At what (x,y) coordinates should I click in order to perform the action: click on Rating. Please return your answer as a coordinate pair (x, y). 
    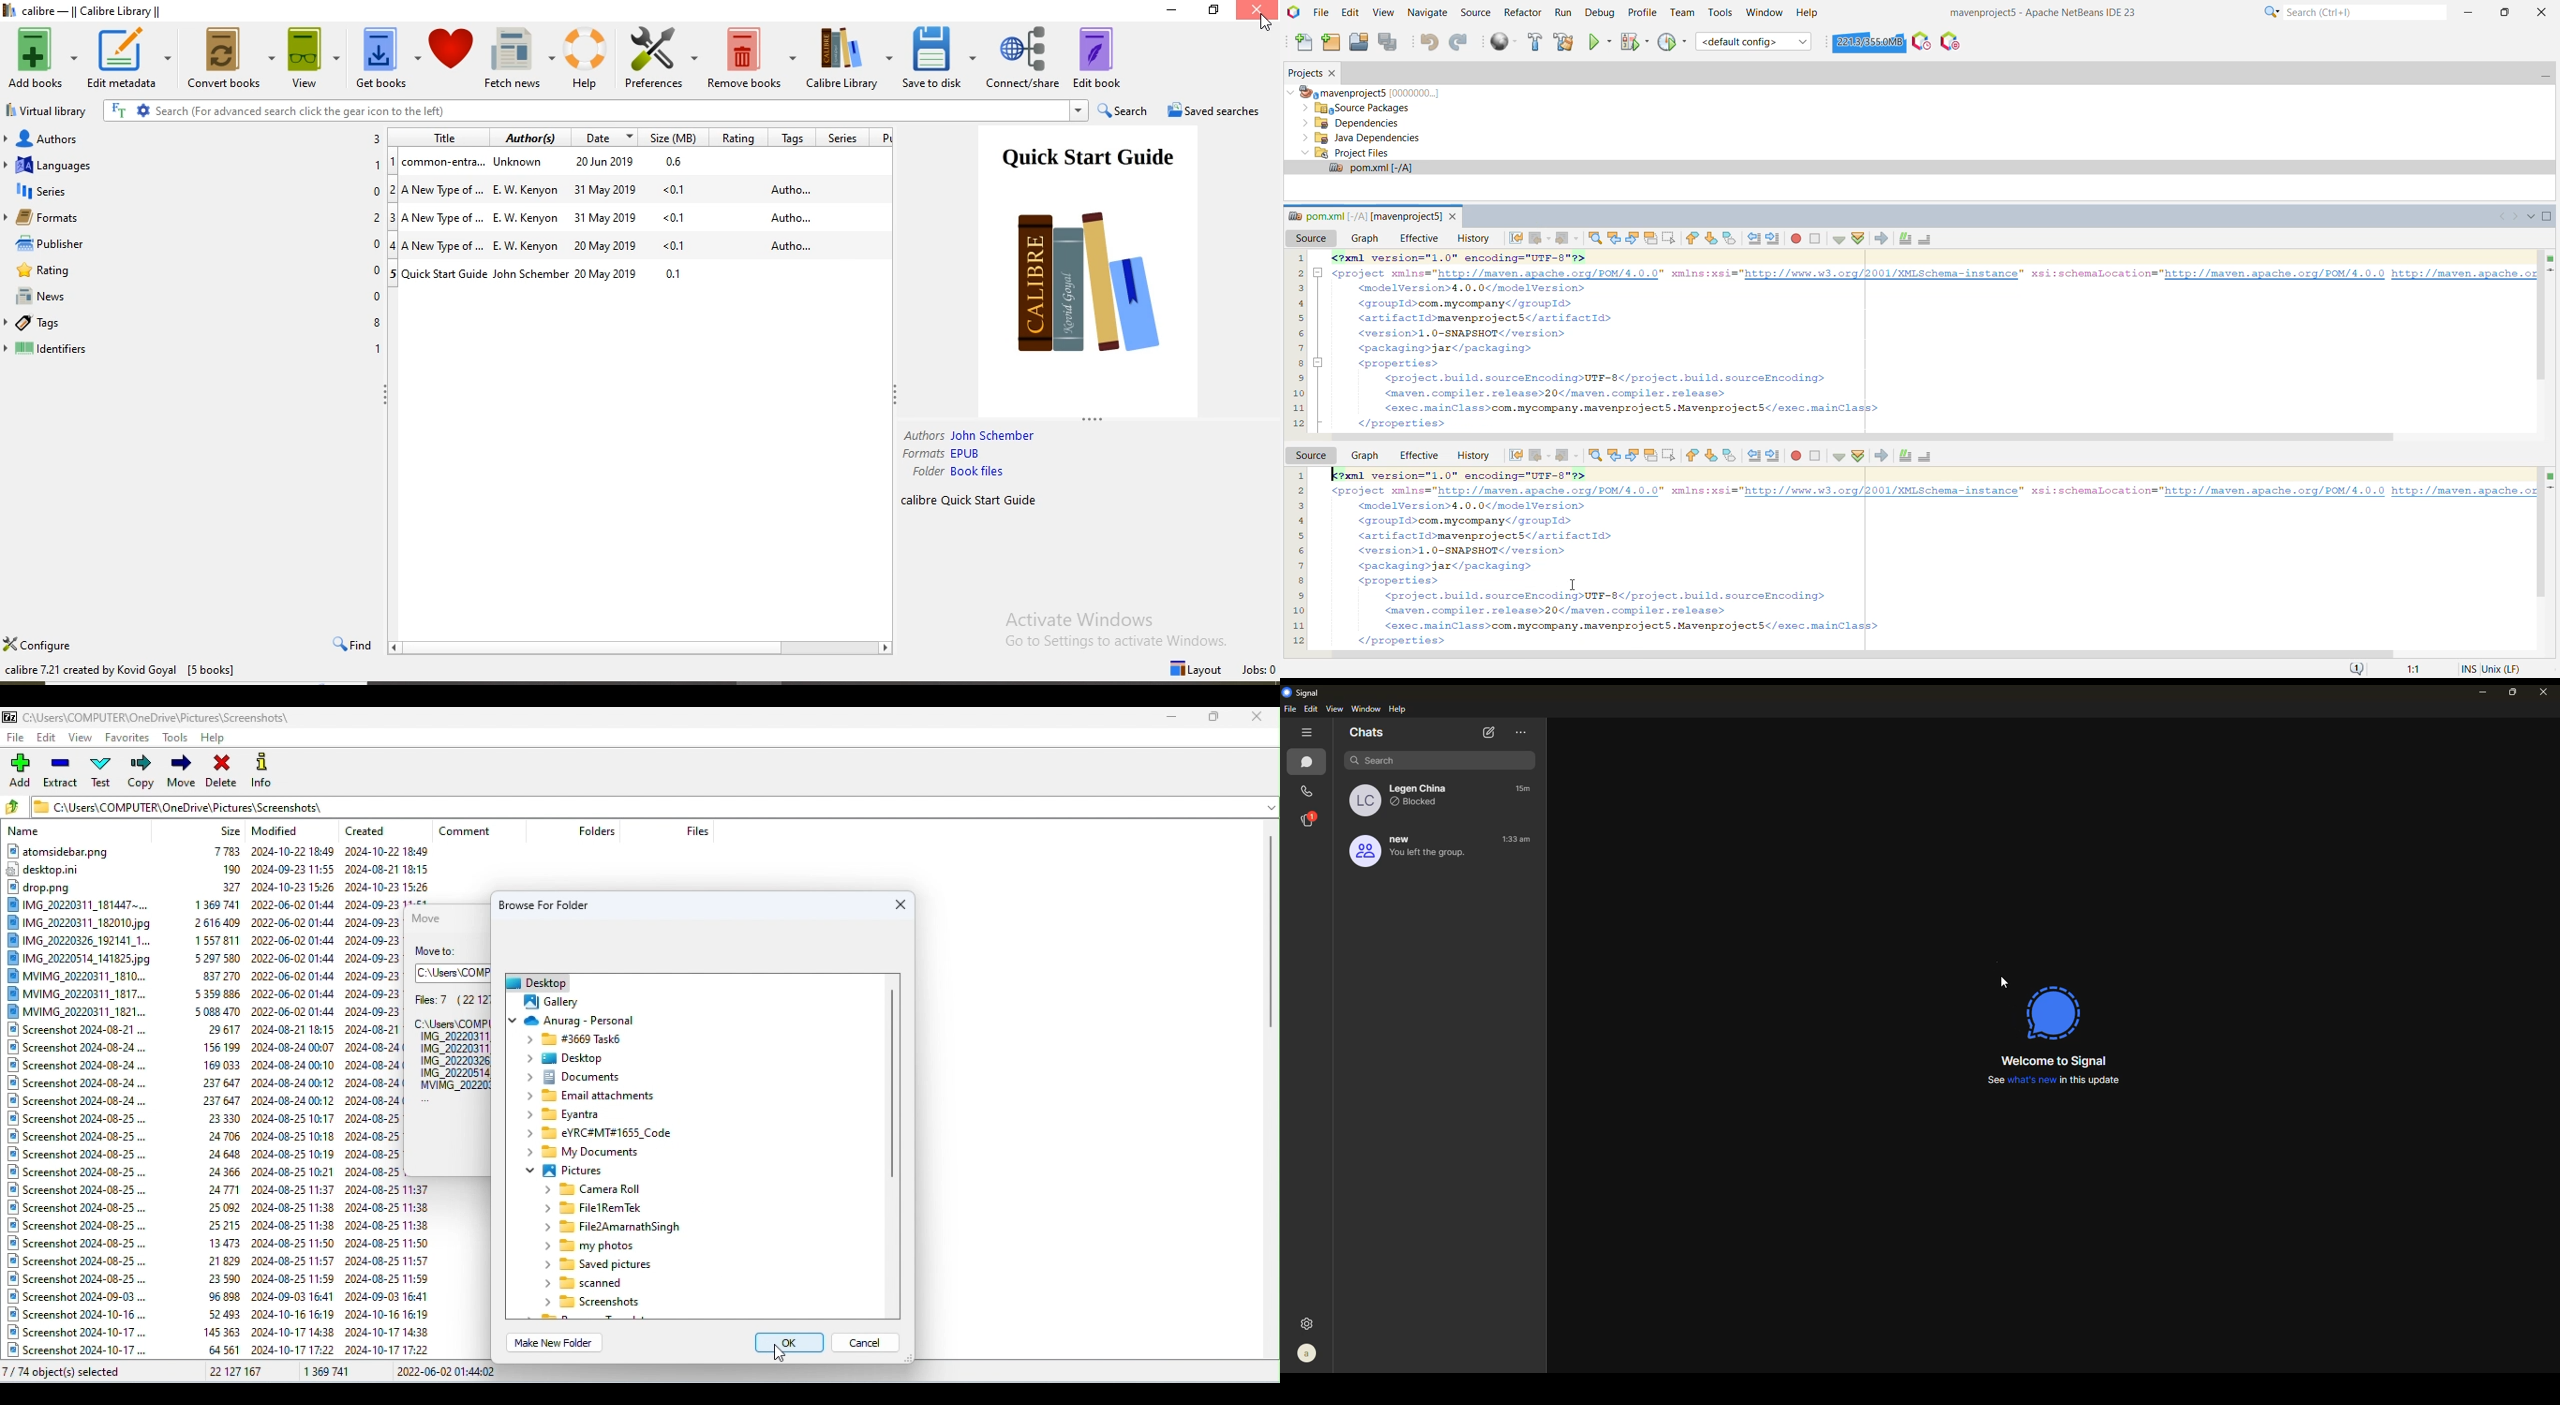
    Looking at the image, I should click on (736, 138).